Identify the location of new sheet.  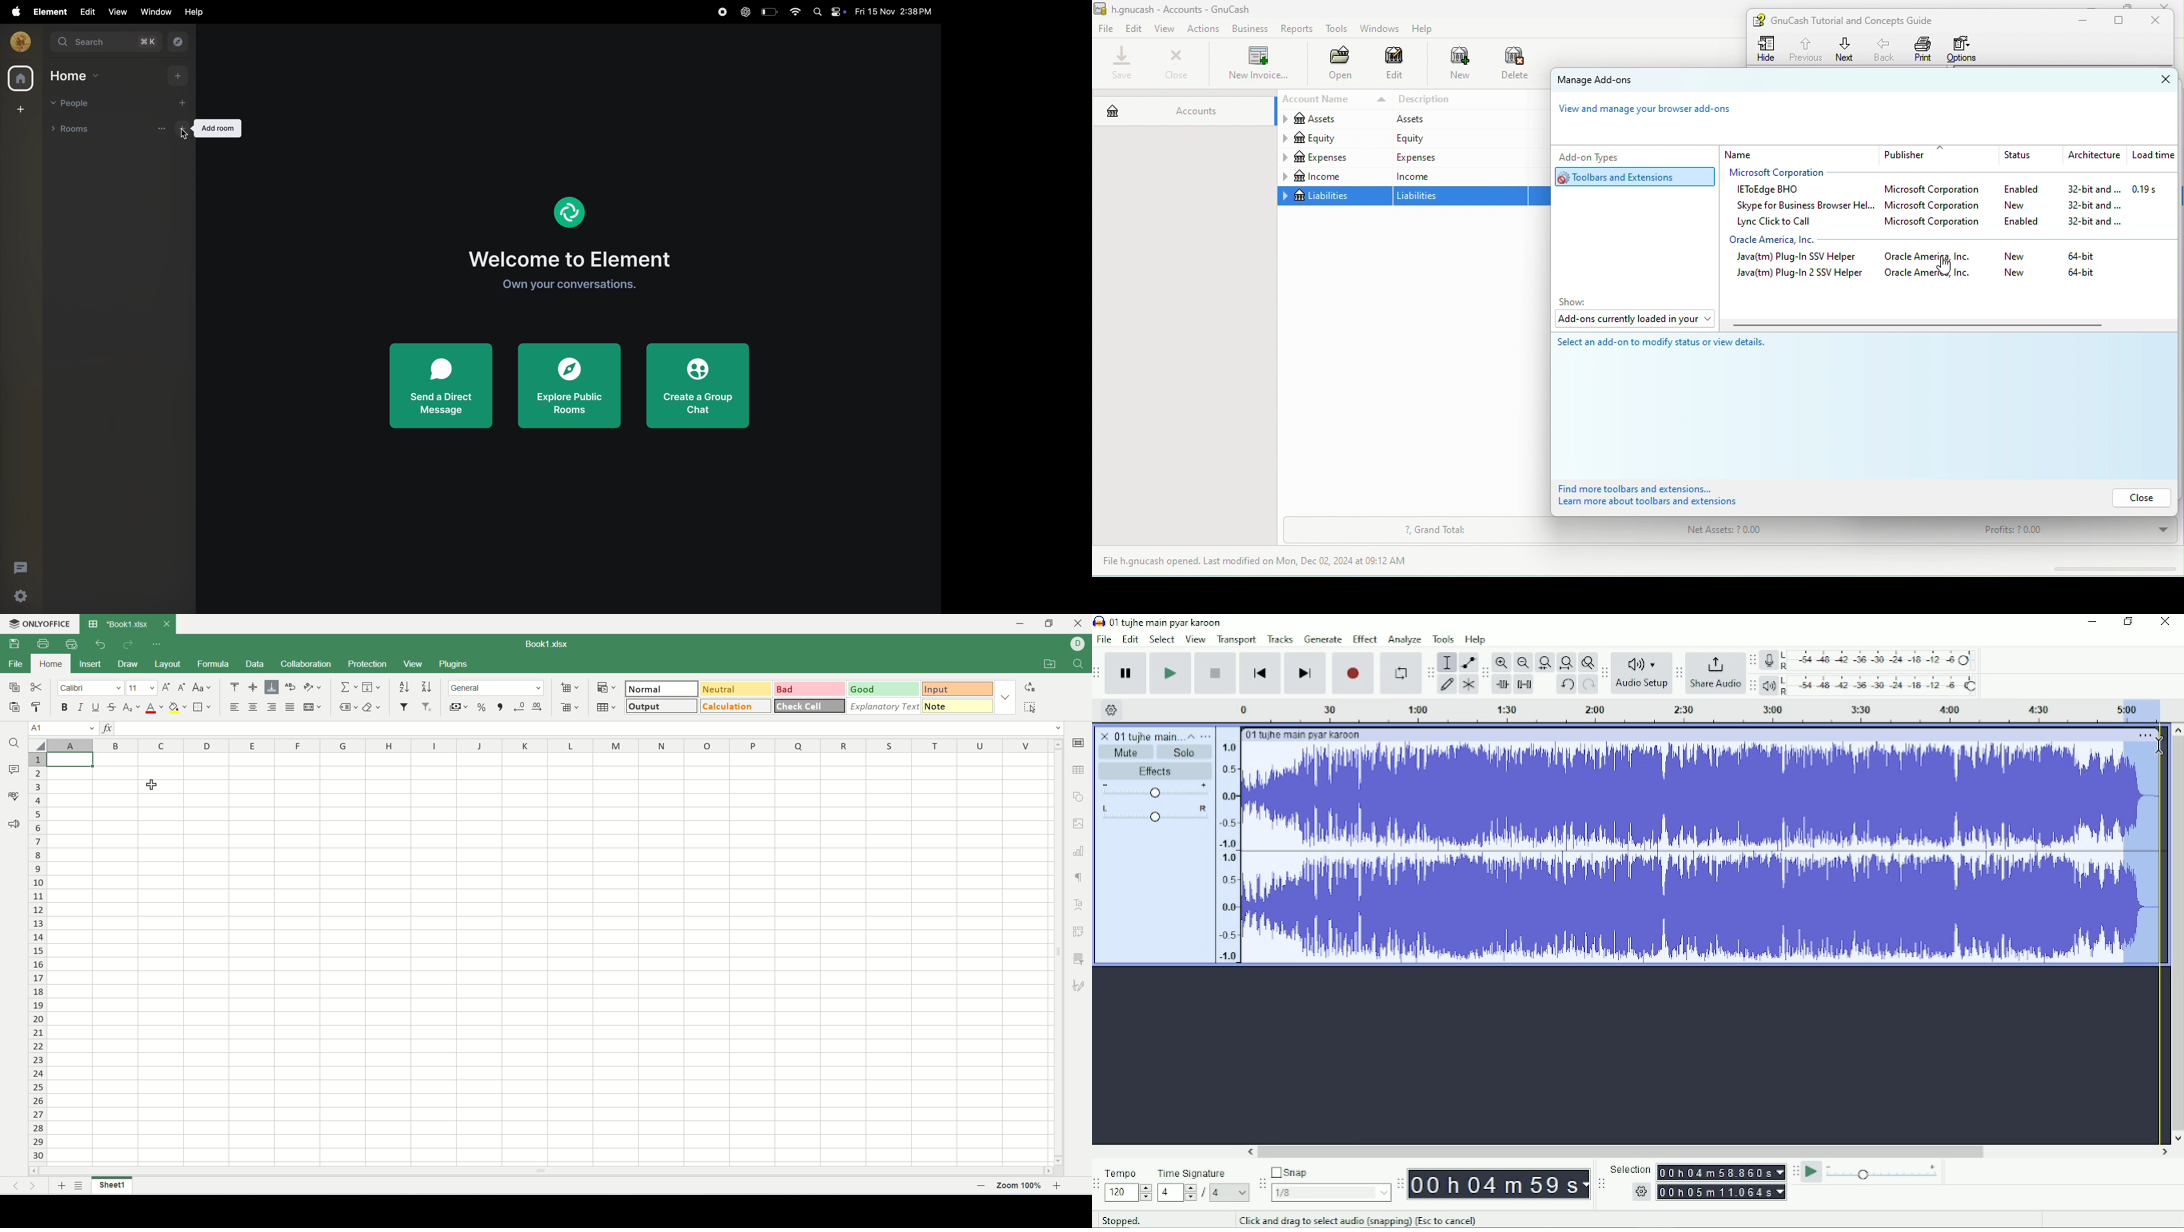
(62, 1187).